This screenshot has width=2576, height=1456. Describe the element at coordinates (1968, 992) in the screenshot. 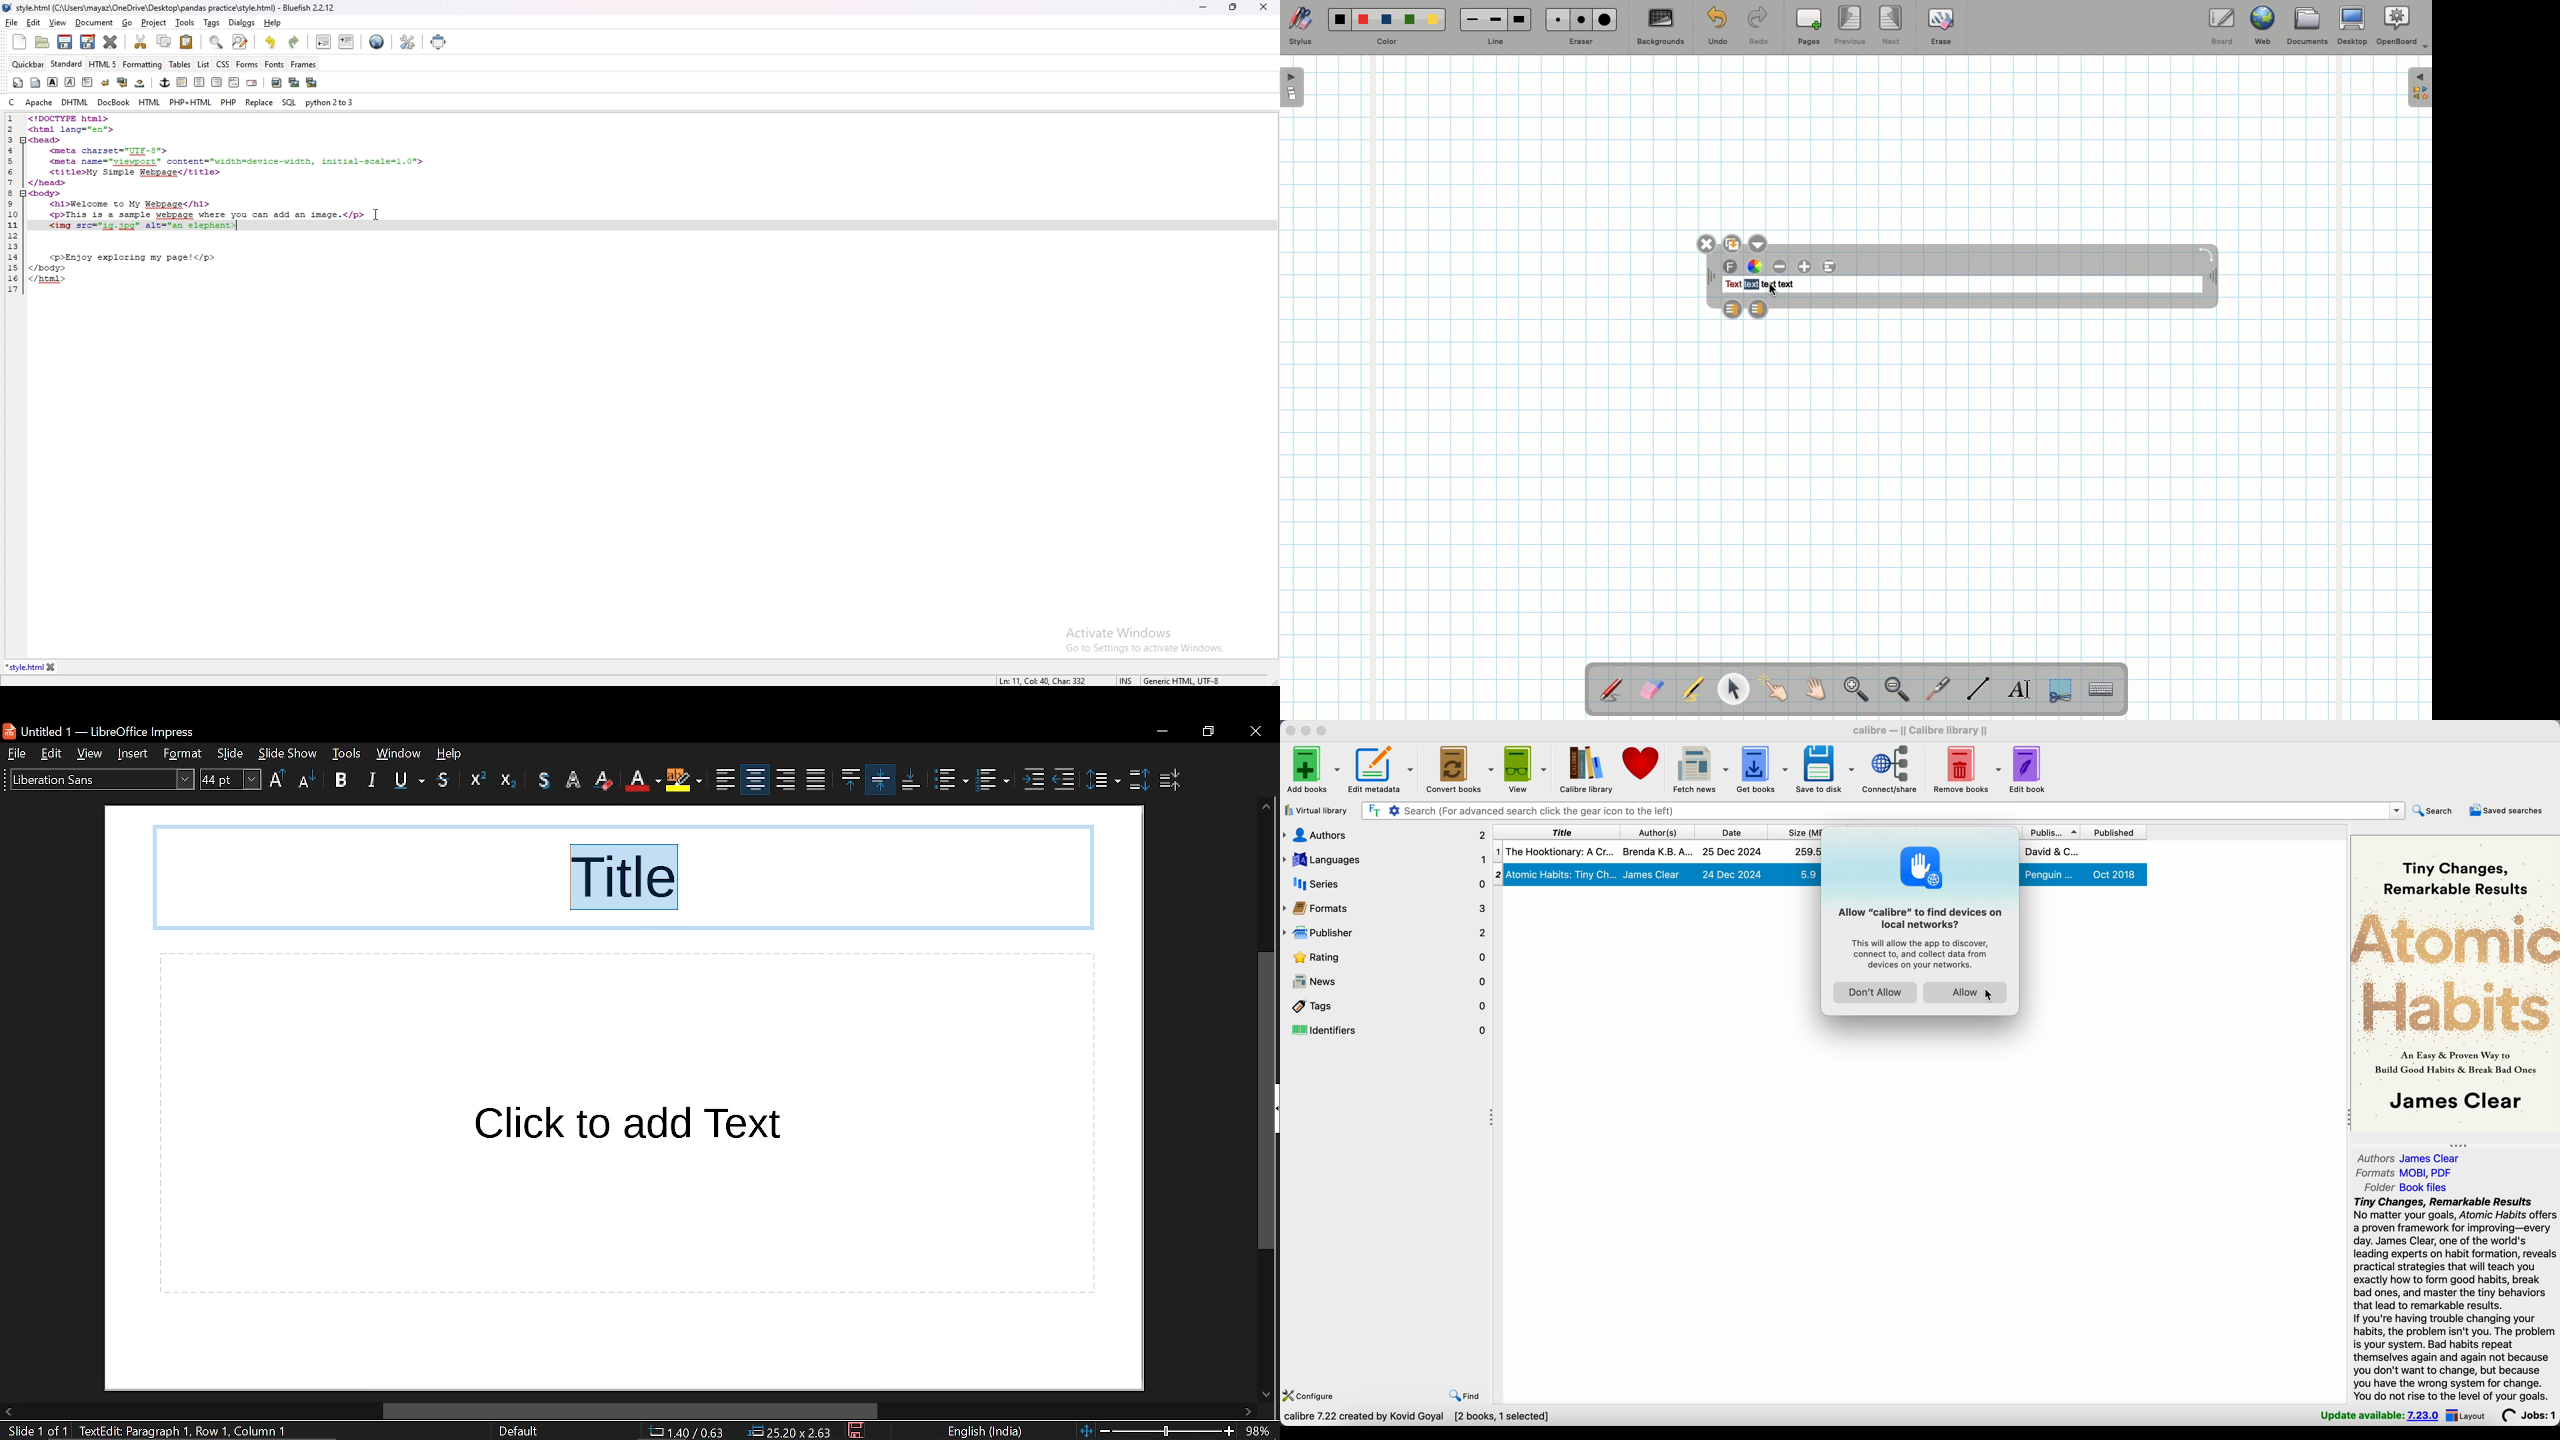

I see `Allow` at that location.